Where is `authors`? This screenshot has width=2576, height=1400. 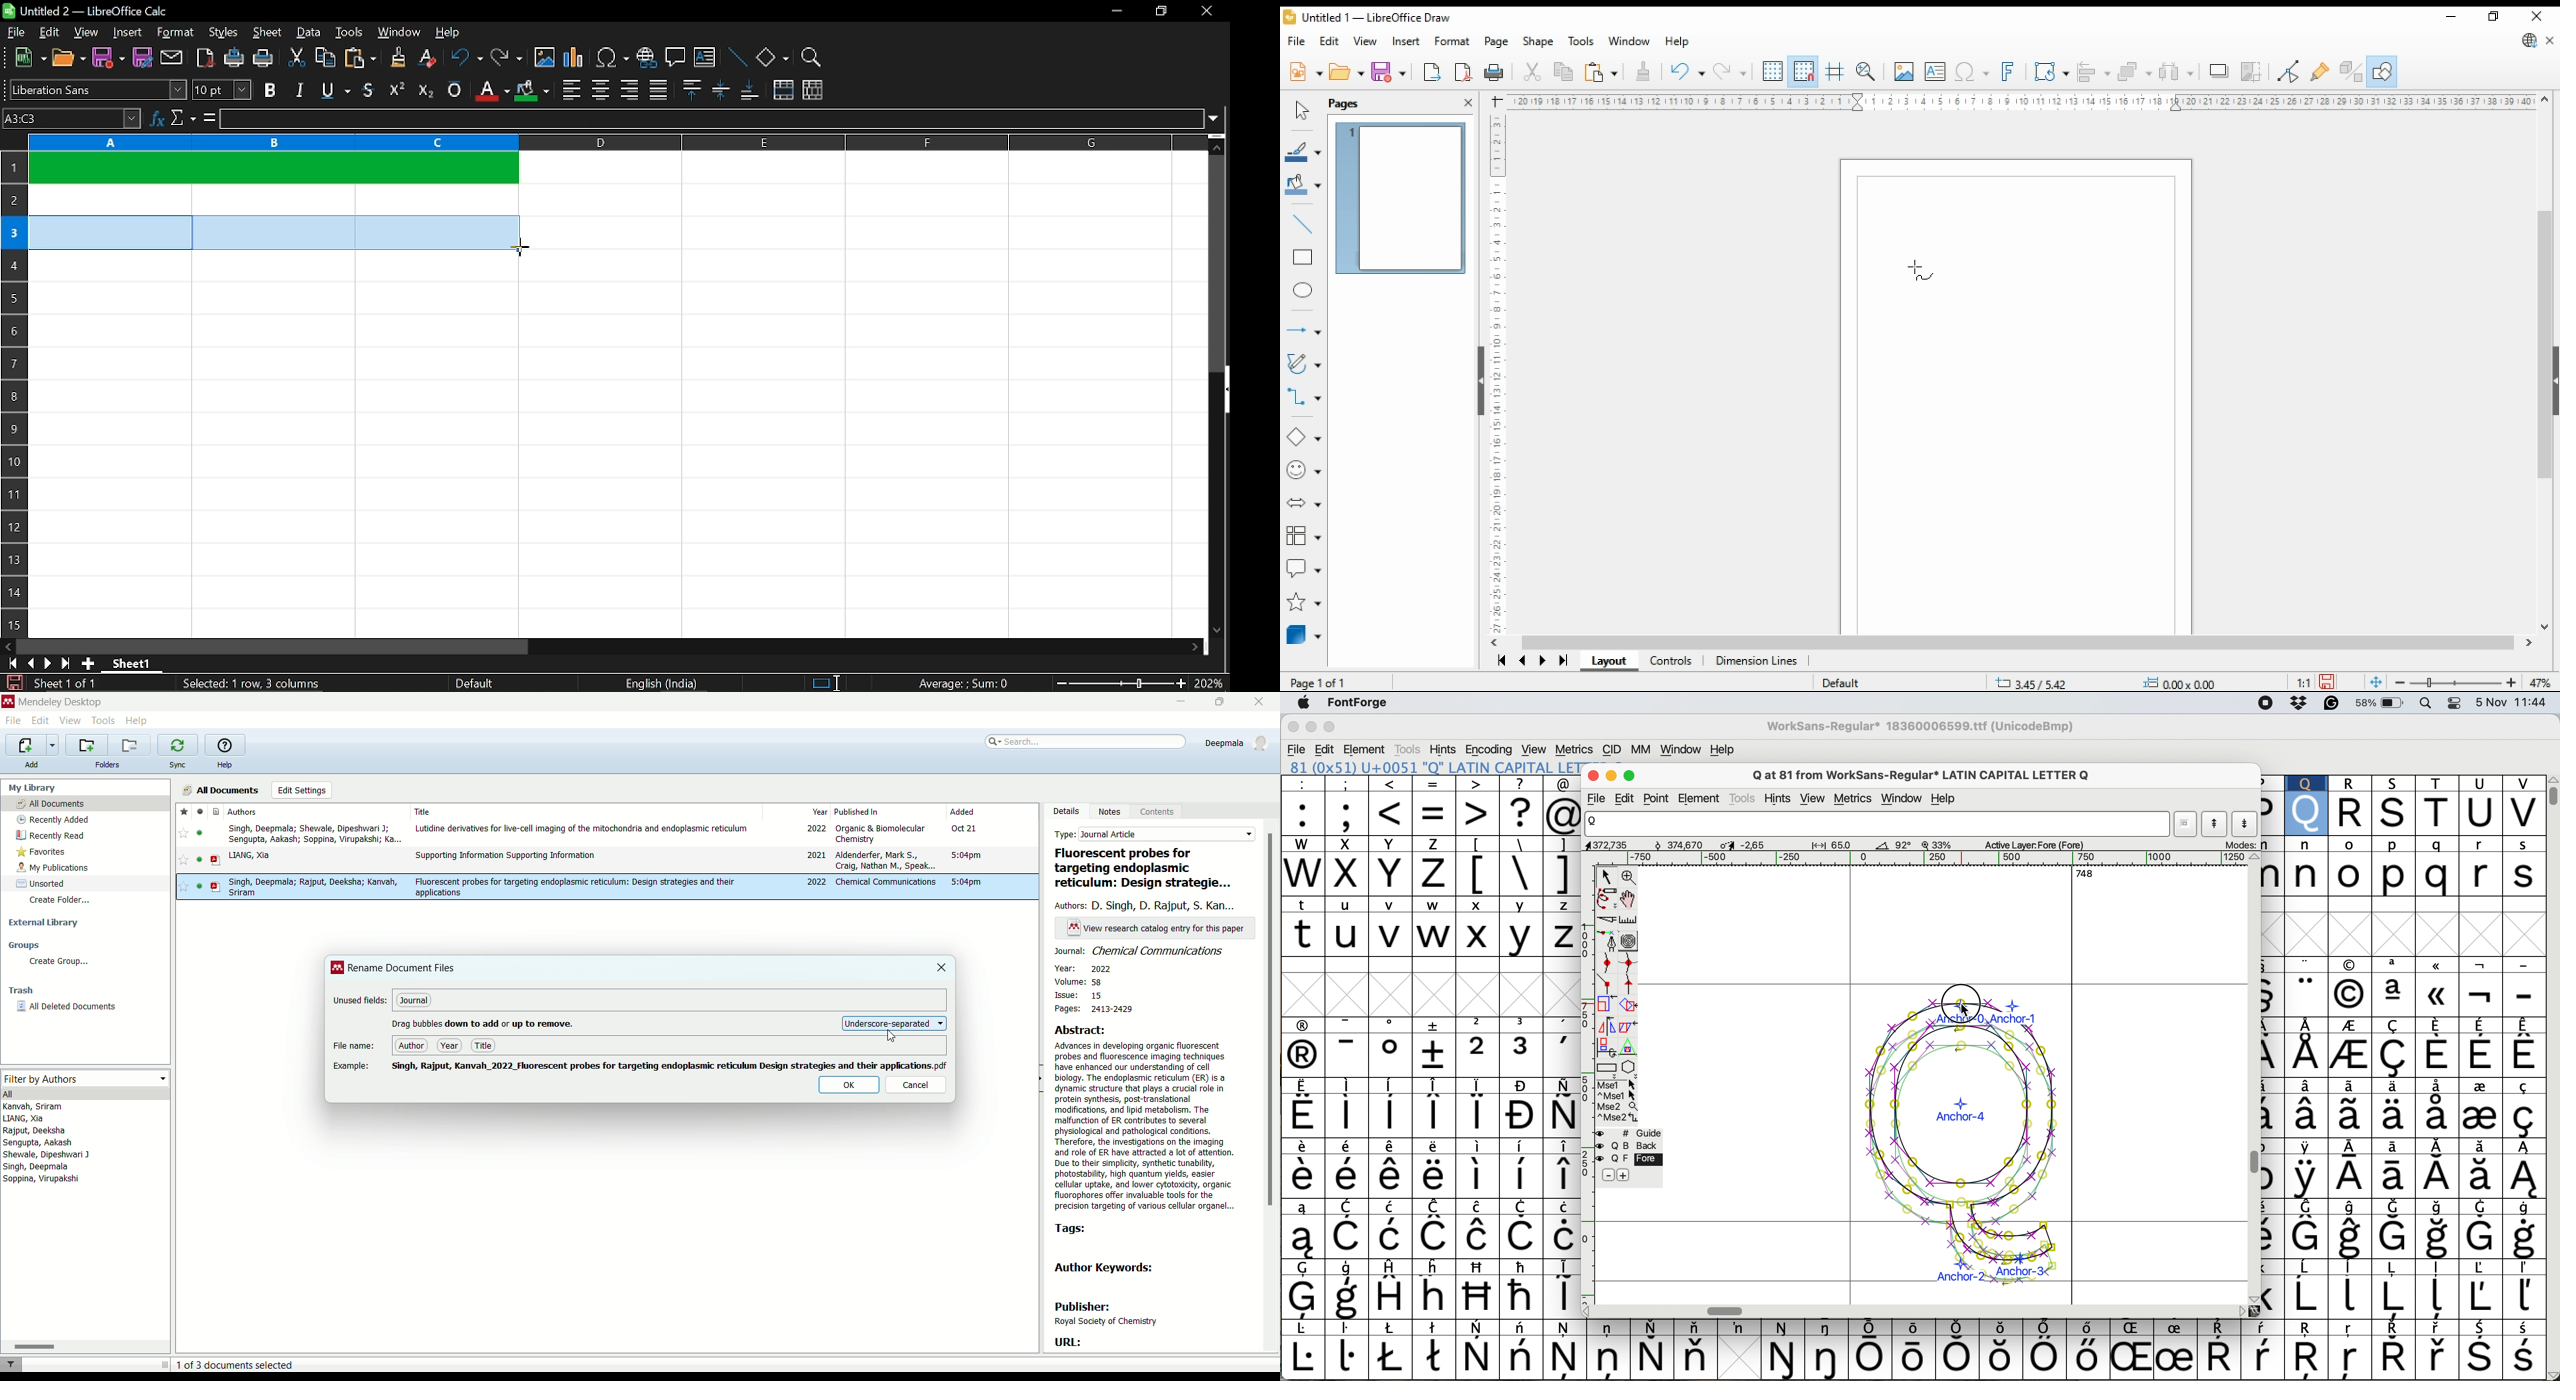 authors is located at coordinates (253, 812).